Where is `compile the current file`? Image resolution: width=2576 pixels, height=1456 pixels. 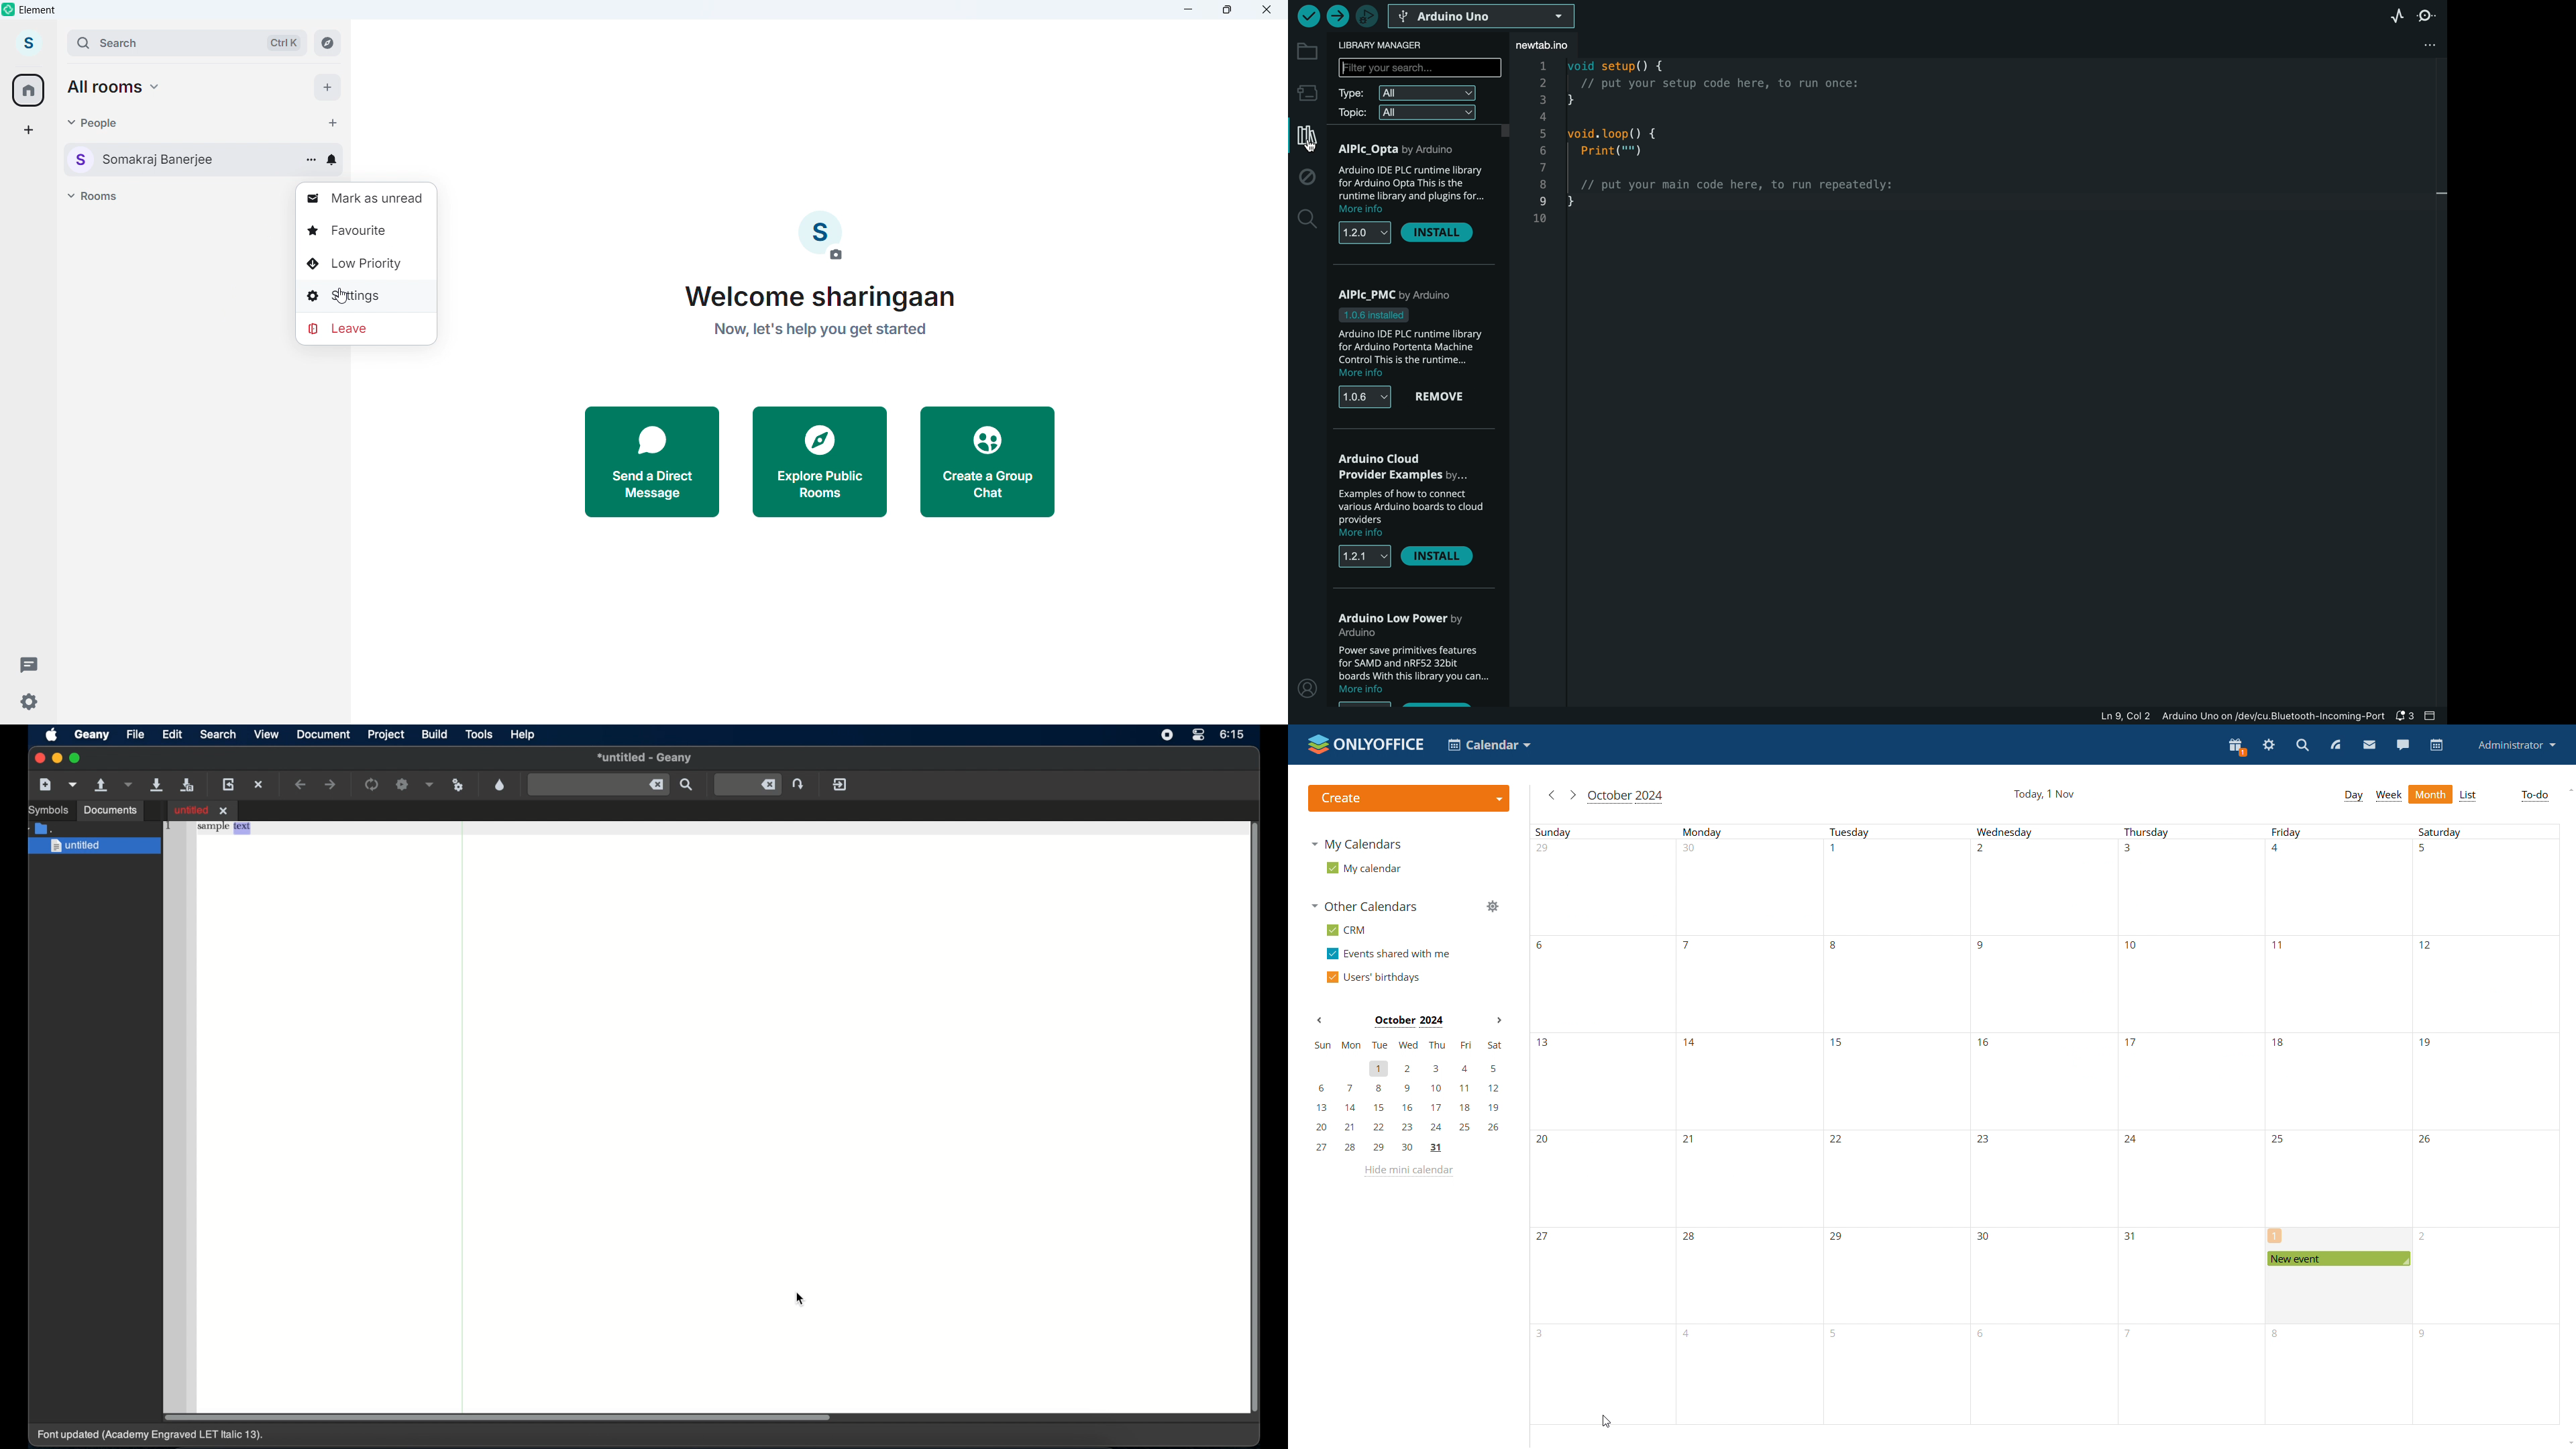 compile the current file is located at coordinates (372, 784).